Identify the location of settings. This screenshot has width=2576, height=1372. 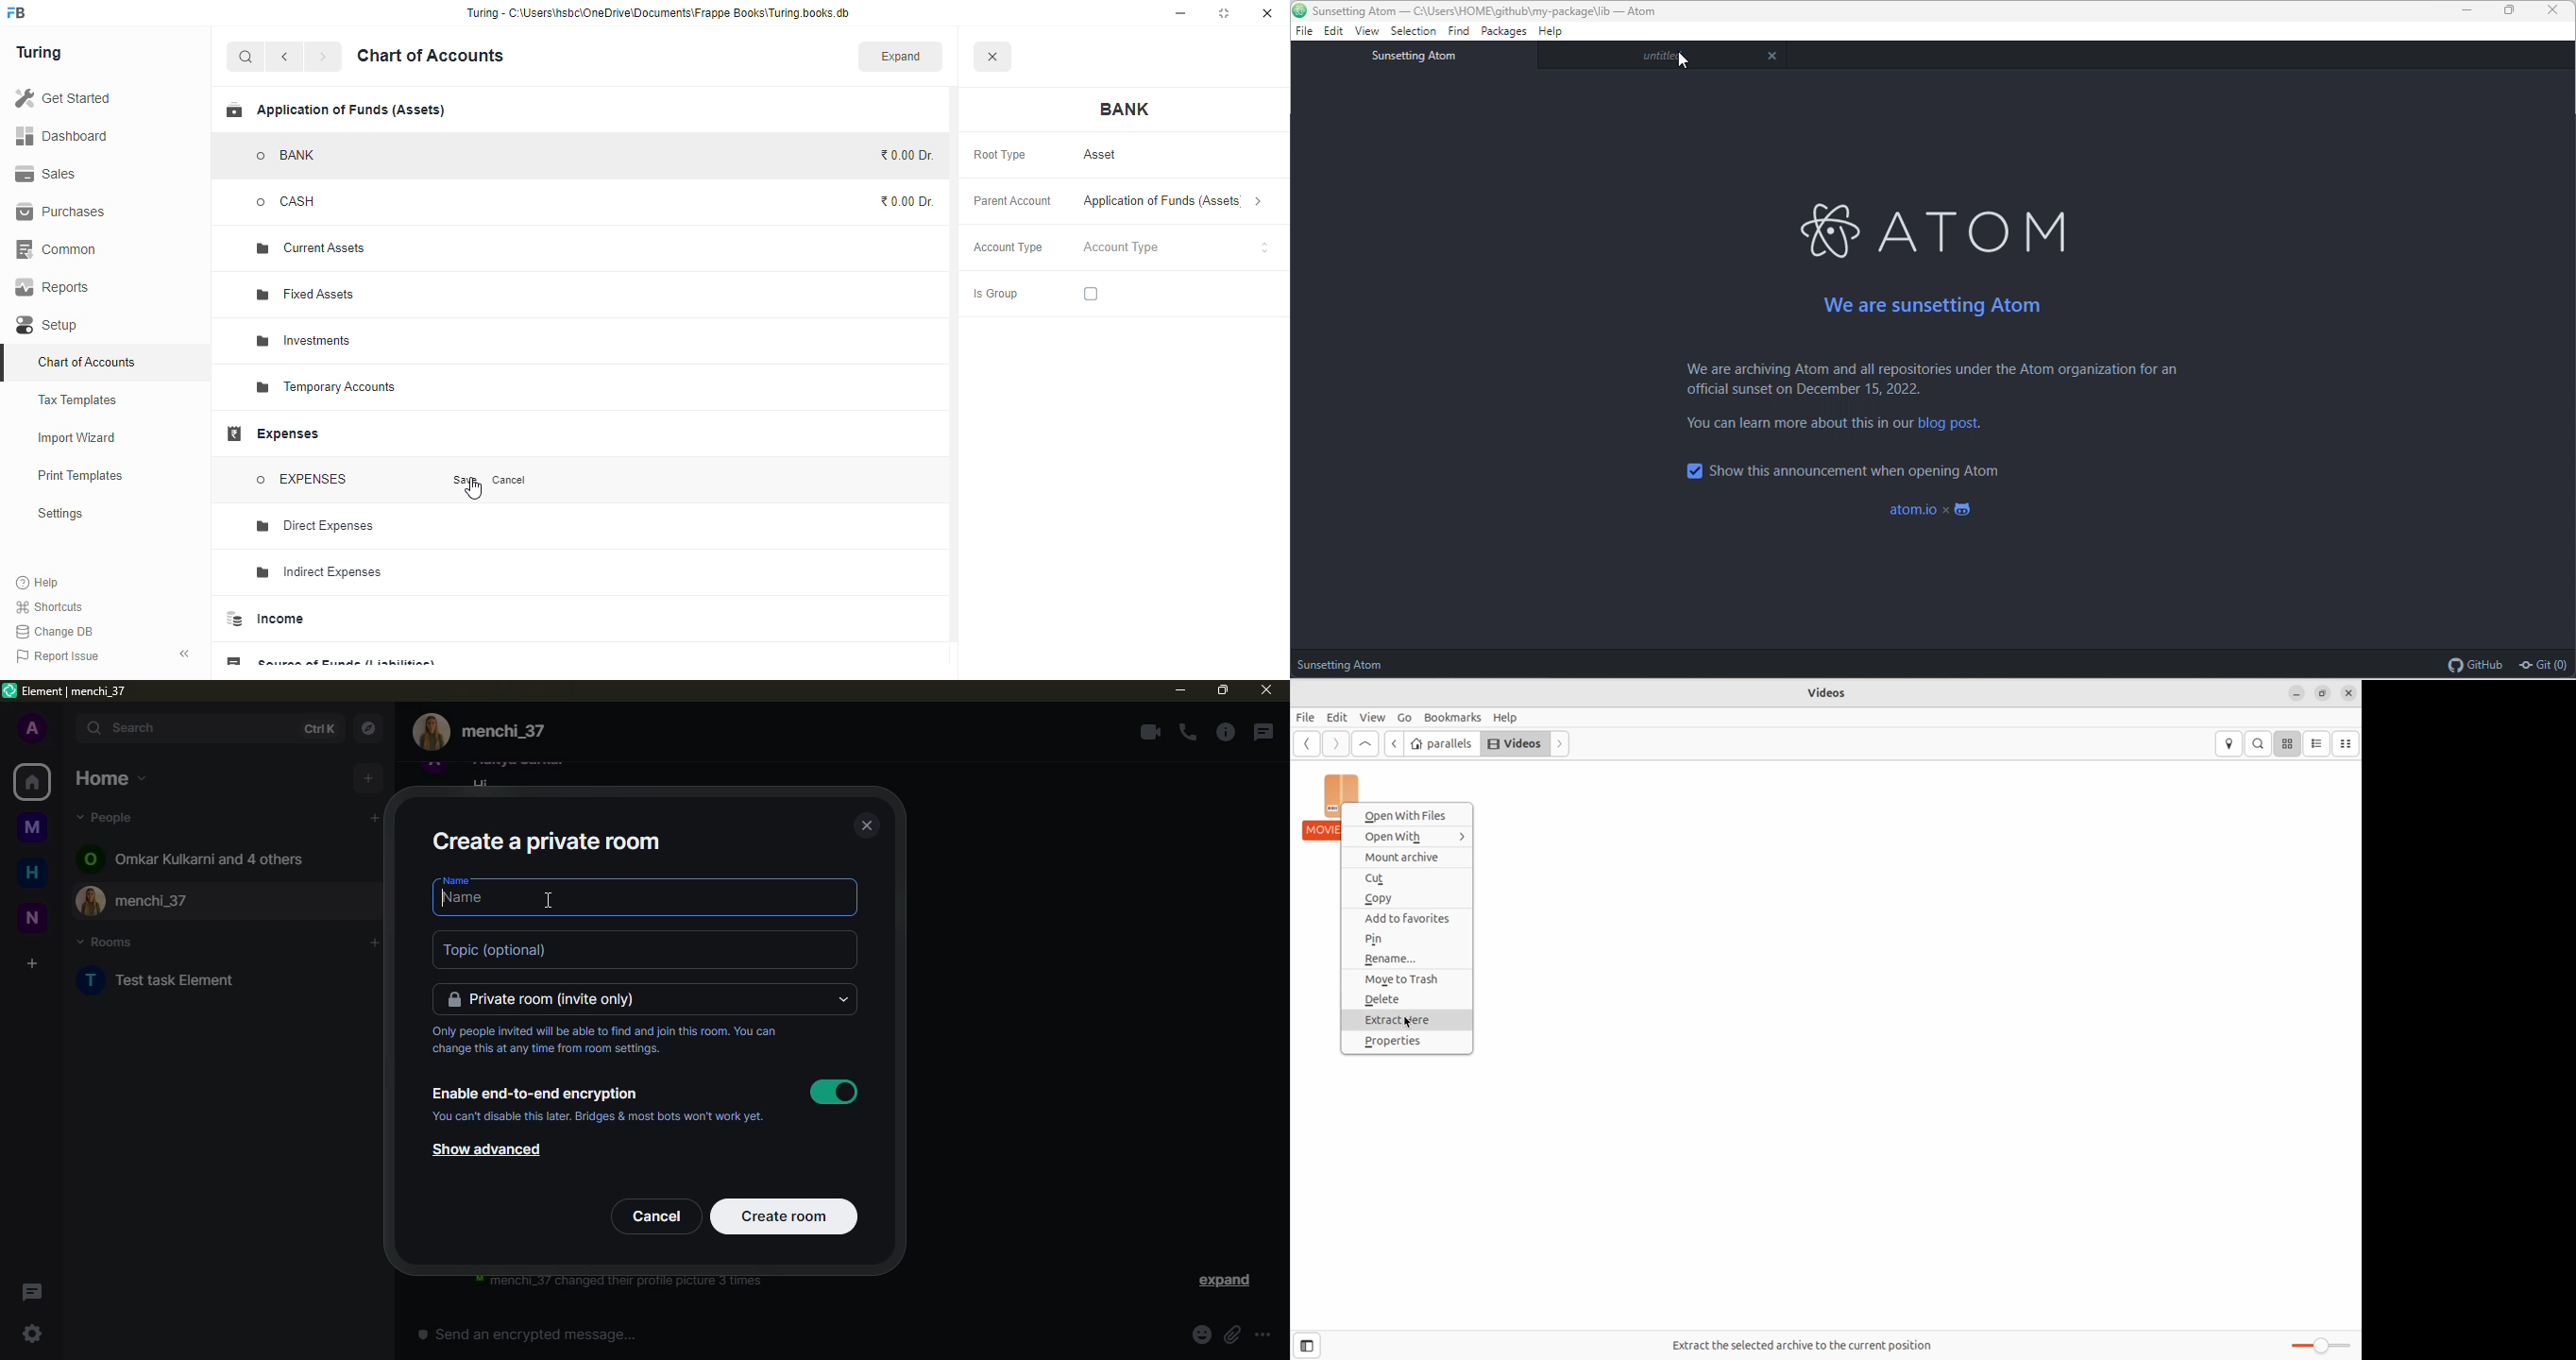
(59, 513).